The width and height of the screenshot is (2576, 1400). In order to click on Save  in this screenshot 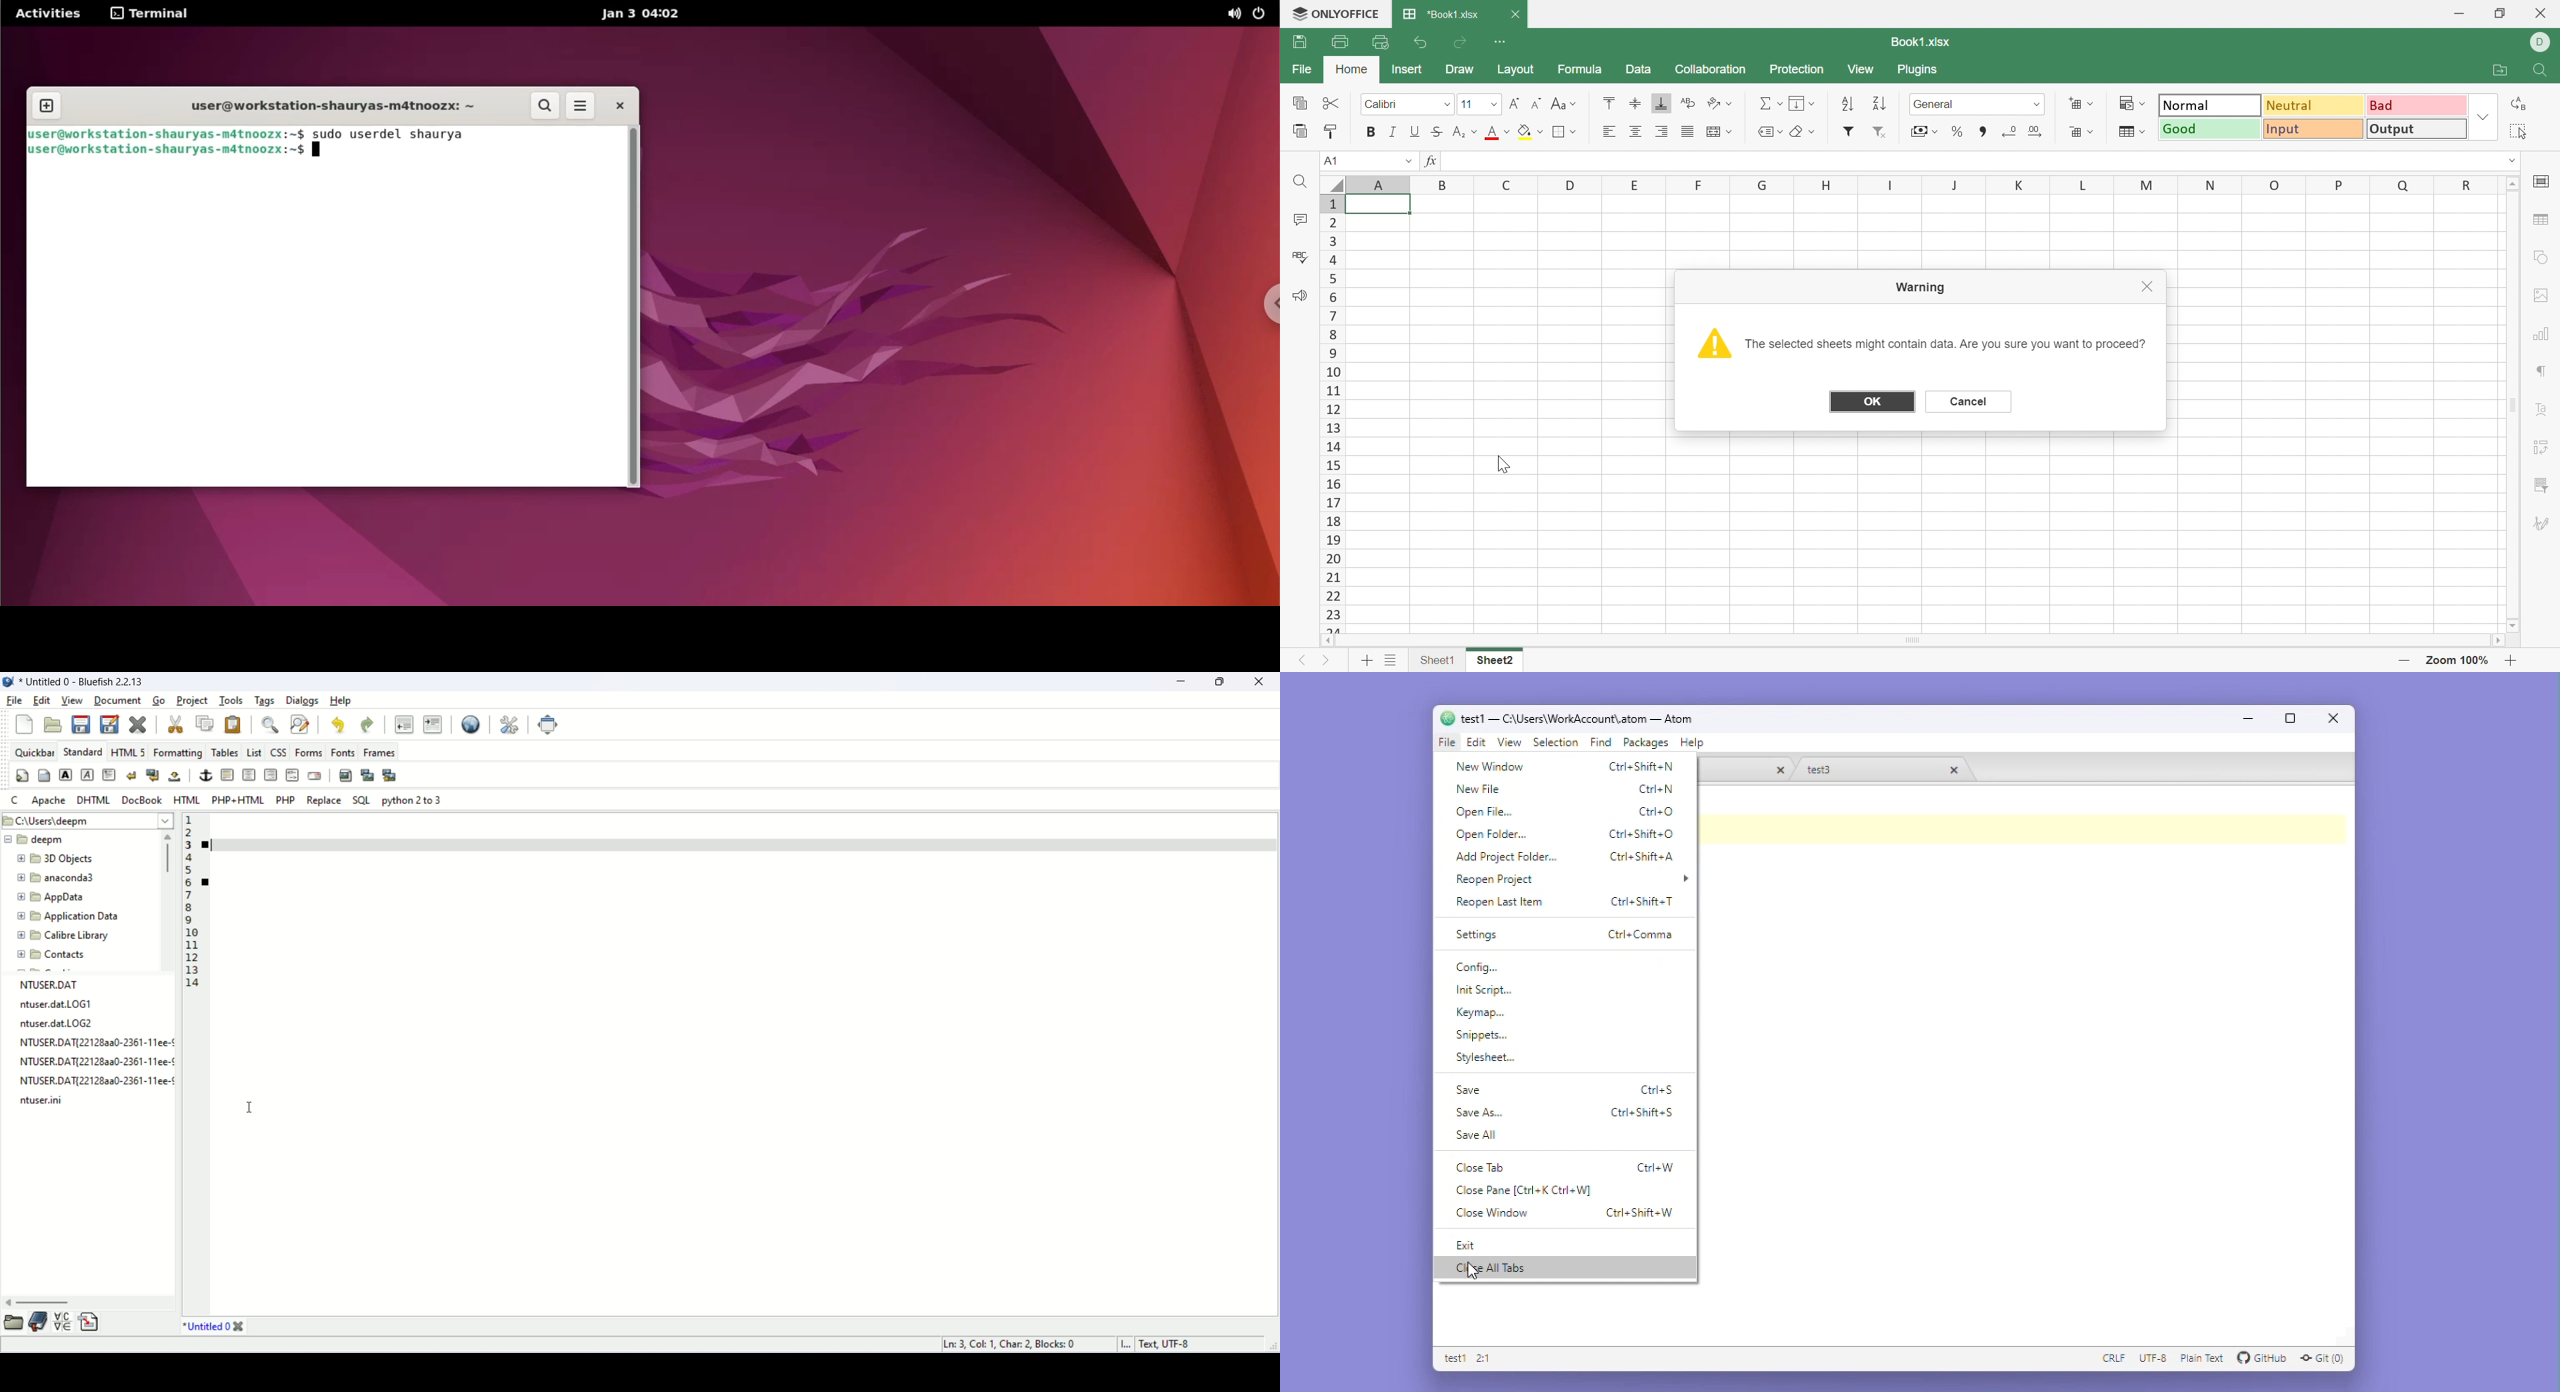, I will do `click(1473, 1089)`.